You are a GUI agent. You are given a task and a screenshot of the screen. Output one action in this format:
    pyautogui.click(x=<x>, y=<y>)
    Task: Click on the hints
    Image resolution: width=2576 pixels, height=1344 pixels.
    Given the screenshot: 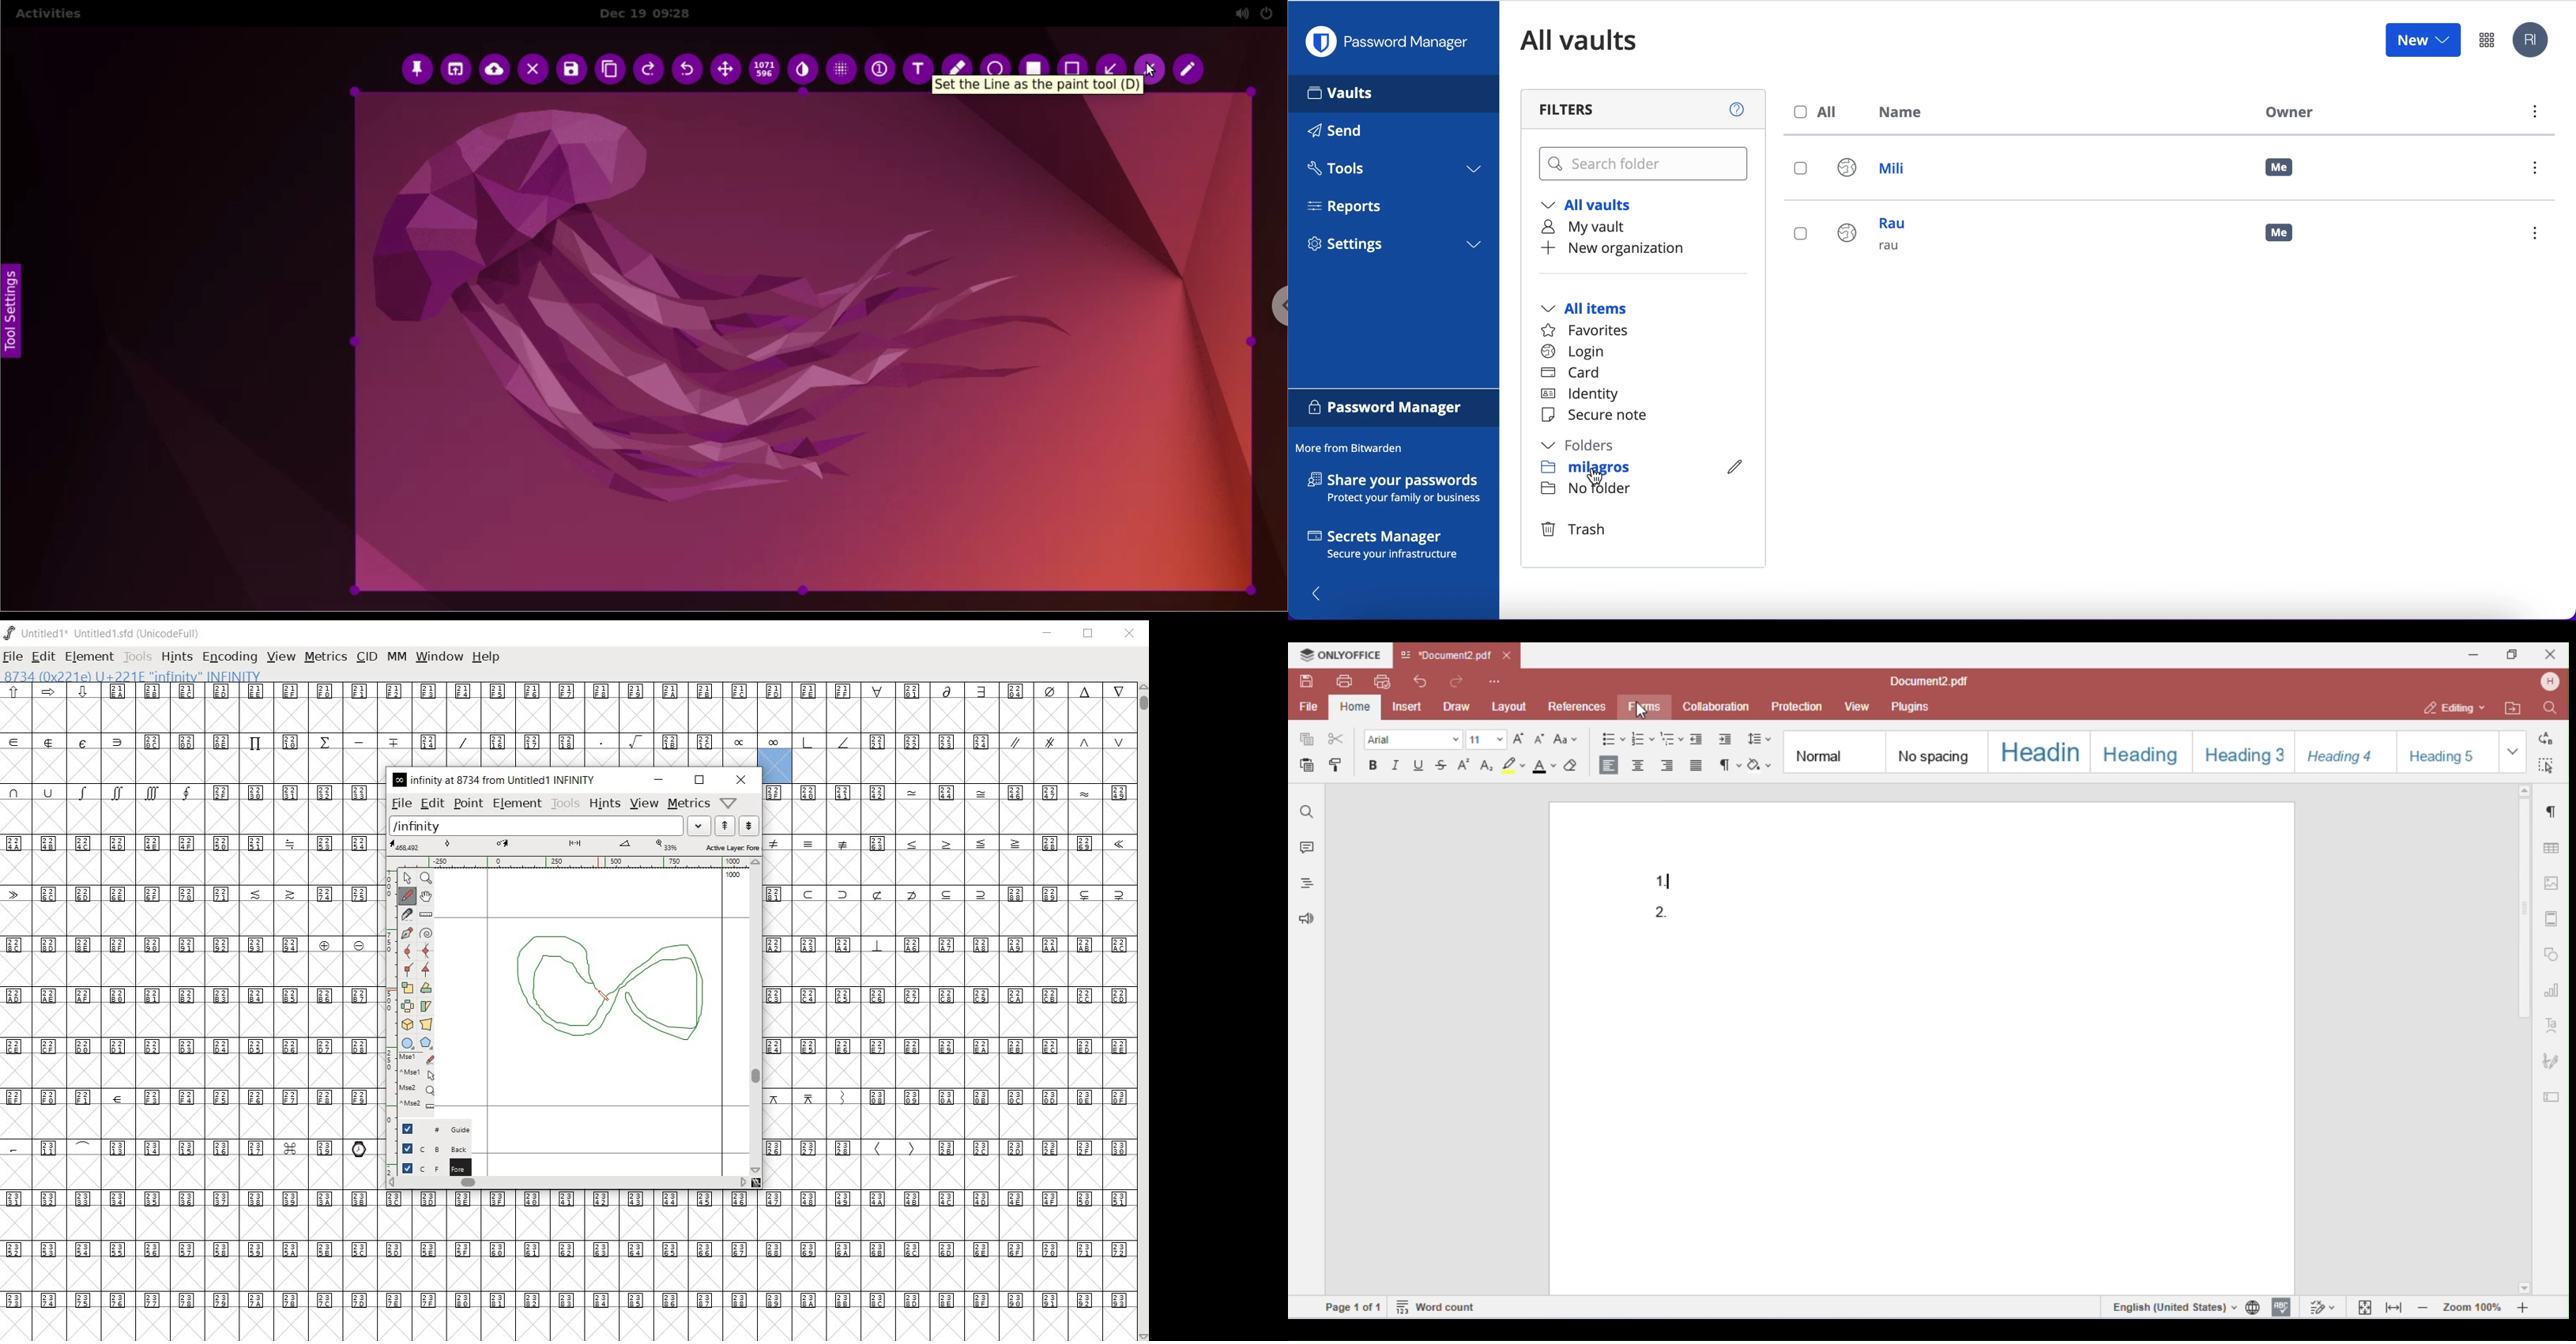 What is the action you would take?
    pyautogui.click(x=177, y=656)
    